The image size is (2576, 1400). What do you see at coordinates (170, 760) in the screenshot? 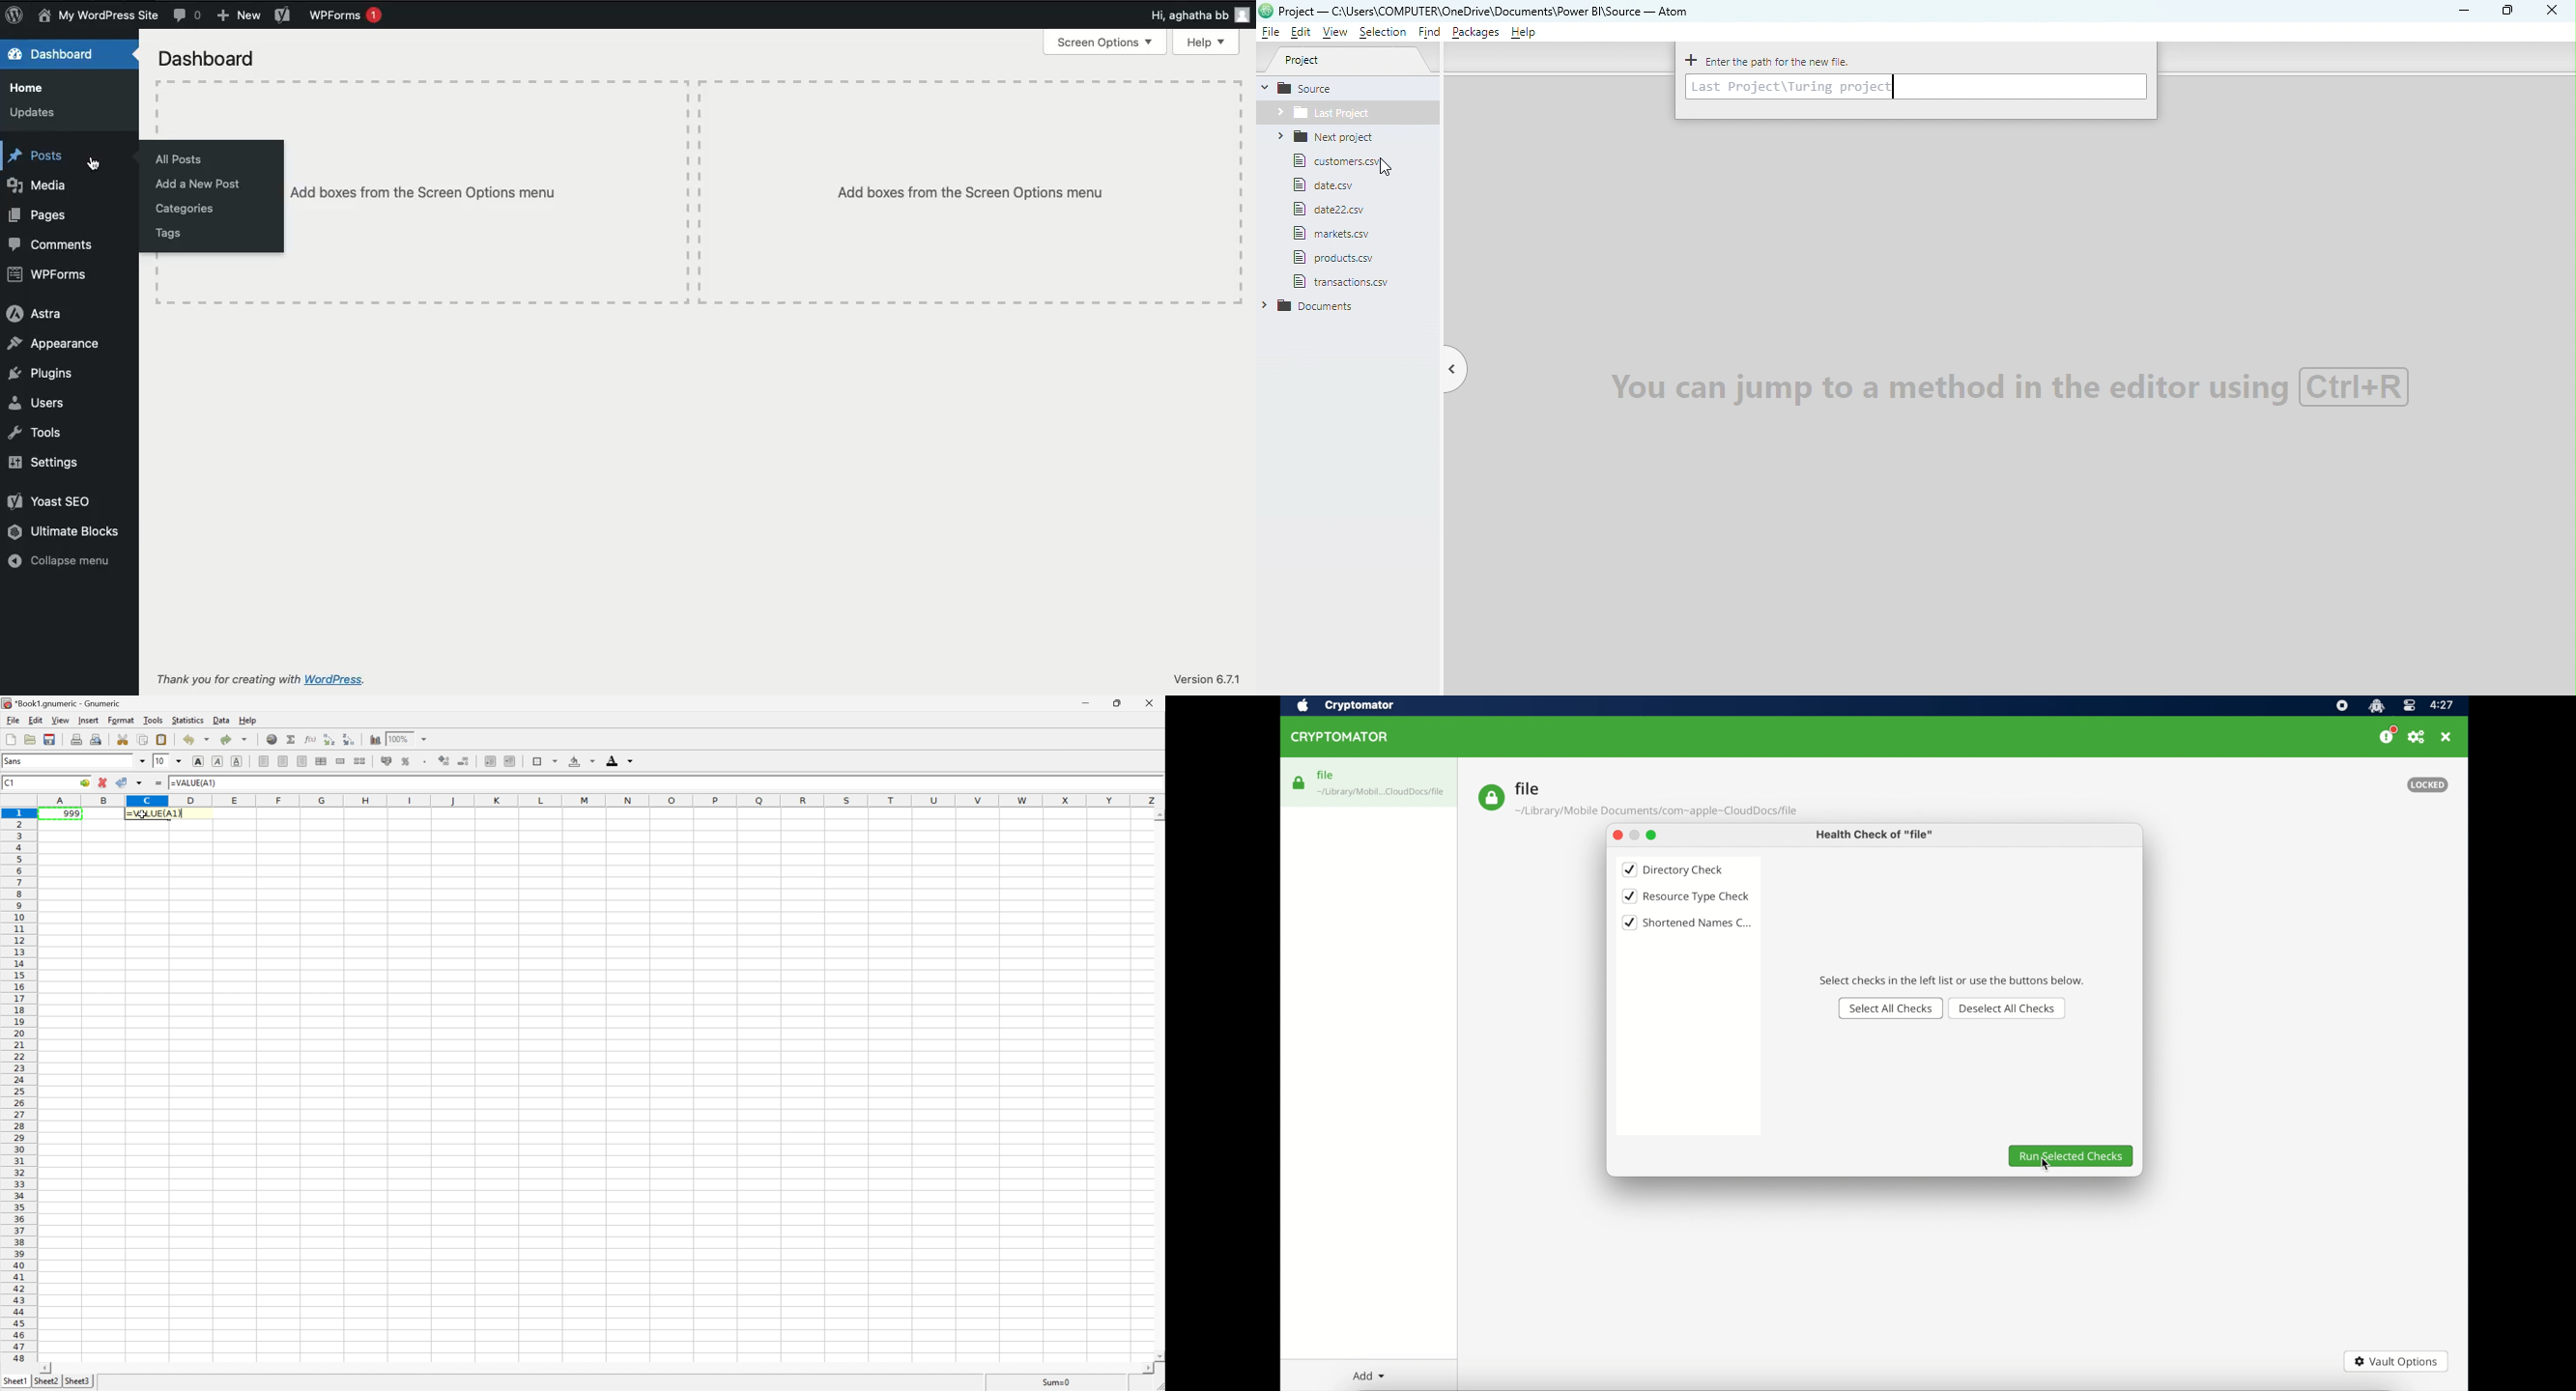
I see `Font size 10` at bounding box center [170, 760].